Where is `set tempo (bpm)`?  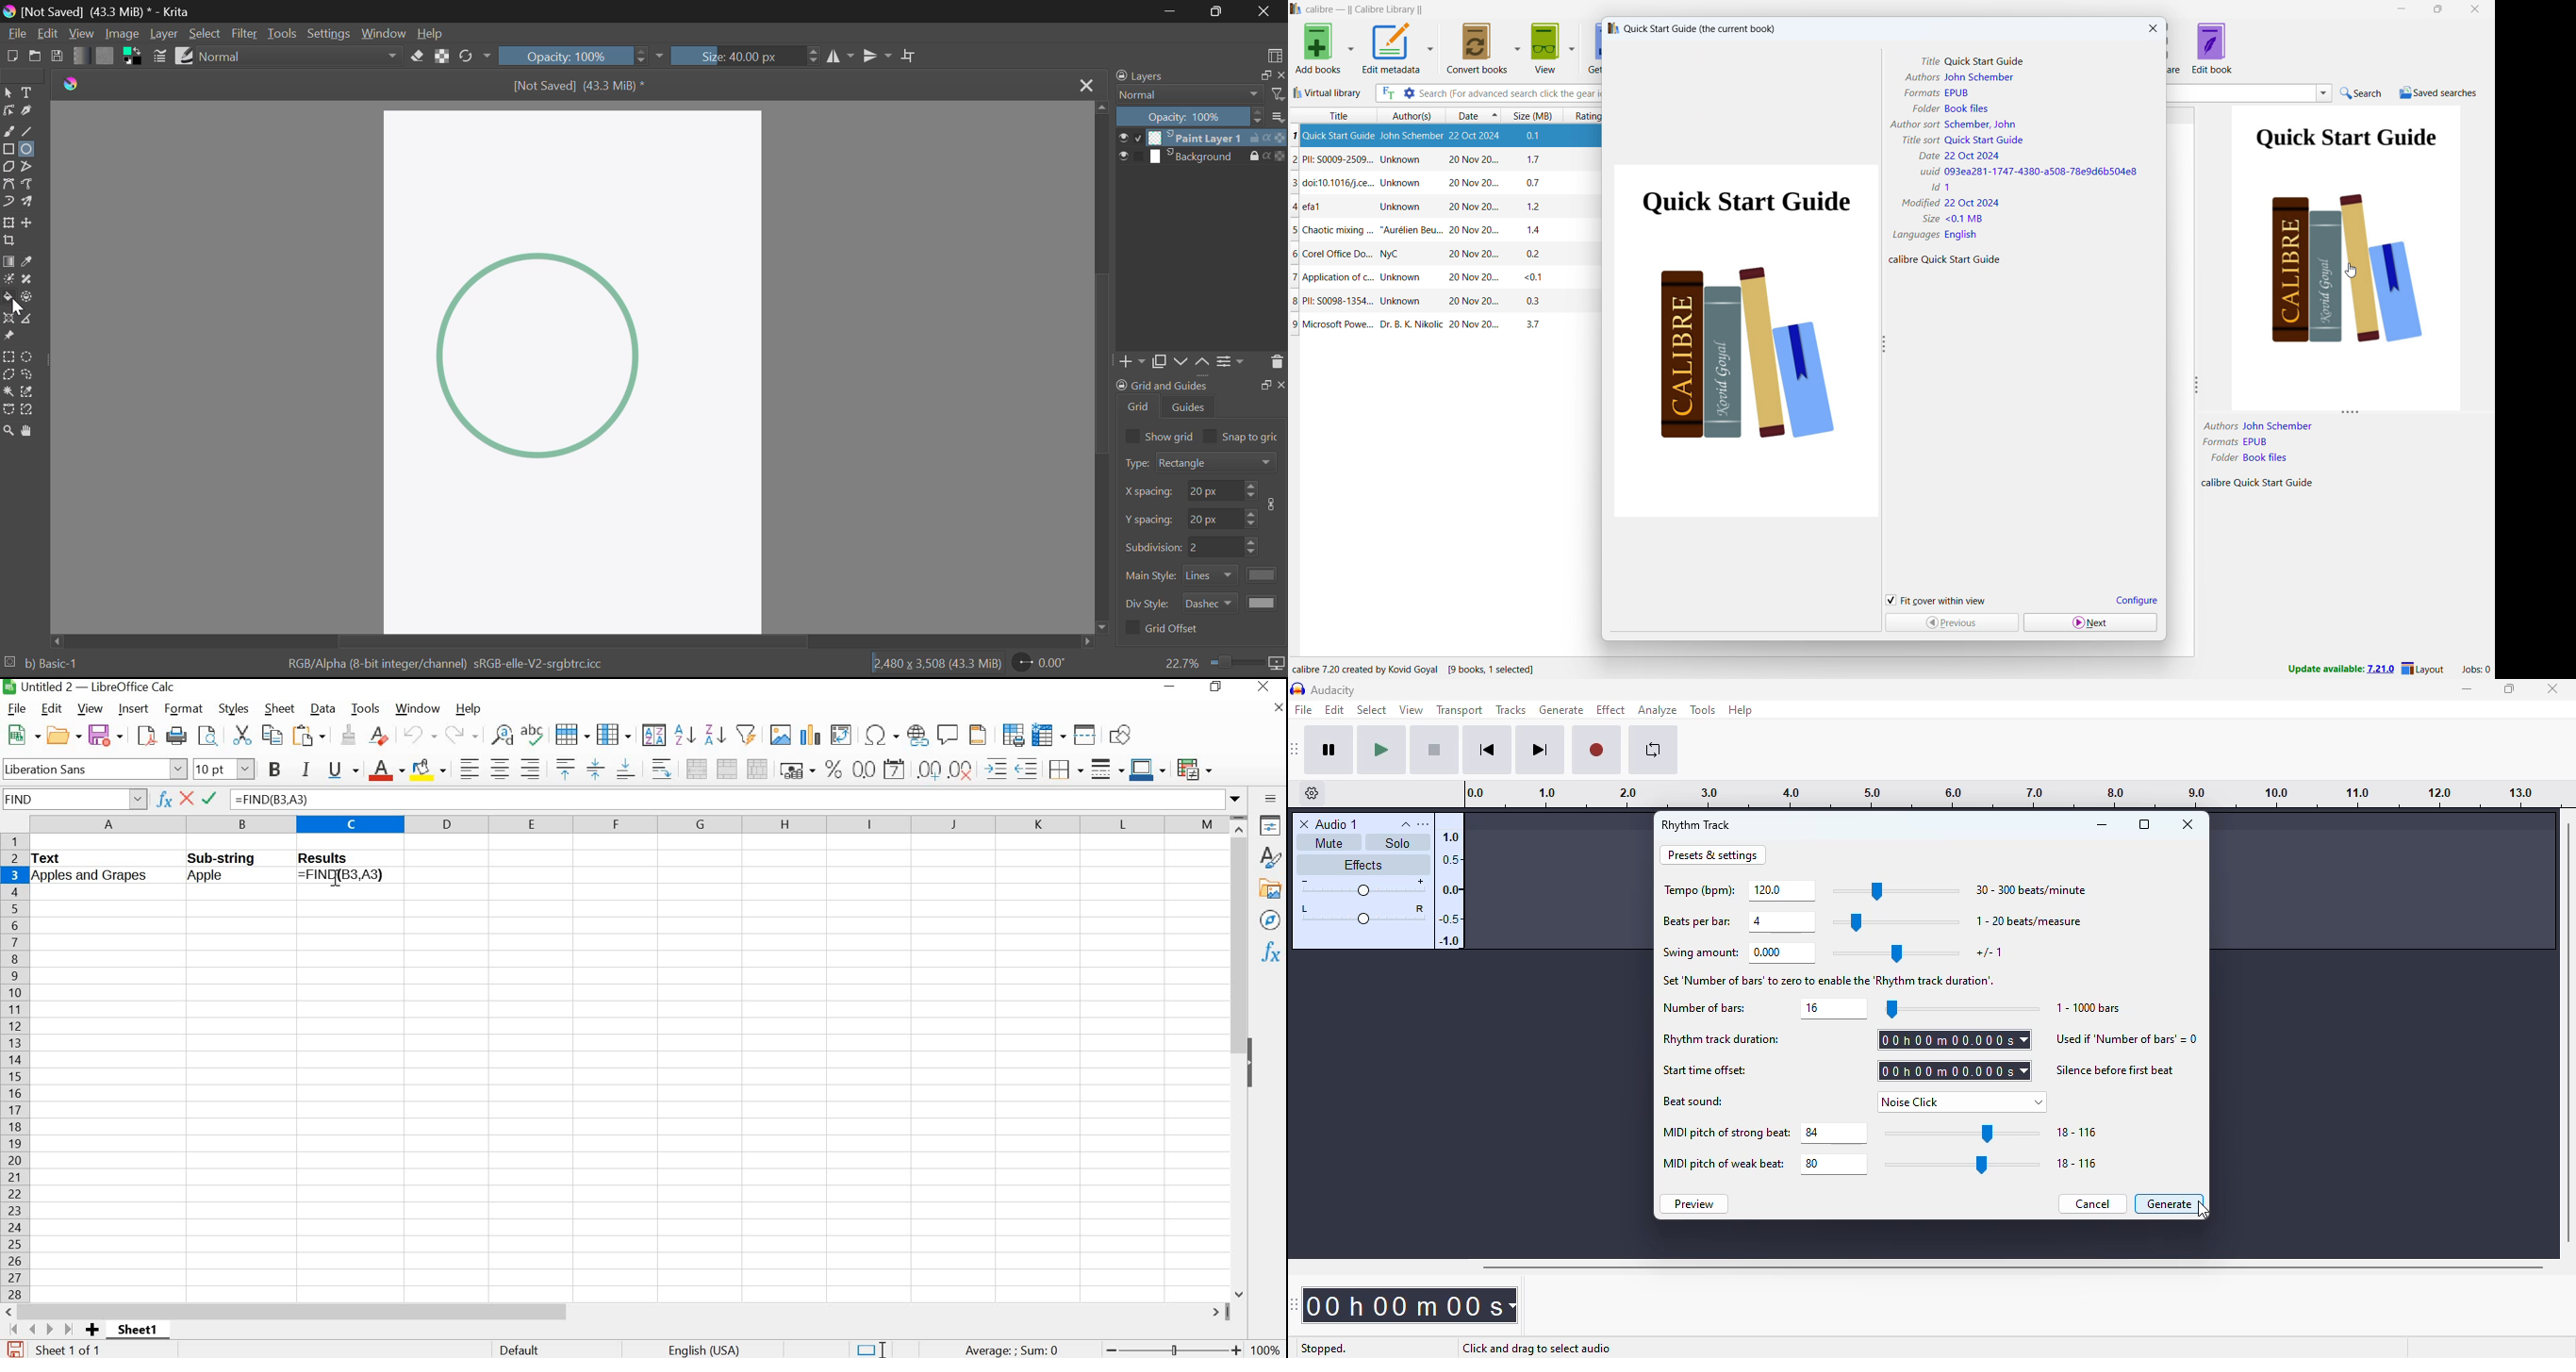
set tempo (bpm) is located at coordinates (1783, 891).